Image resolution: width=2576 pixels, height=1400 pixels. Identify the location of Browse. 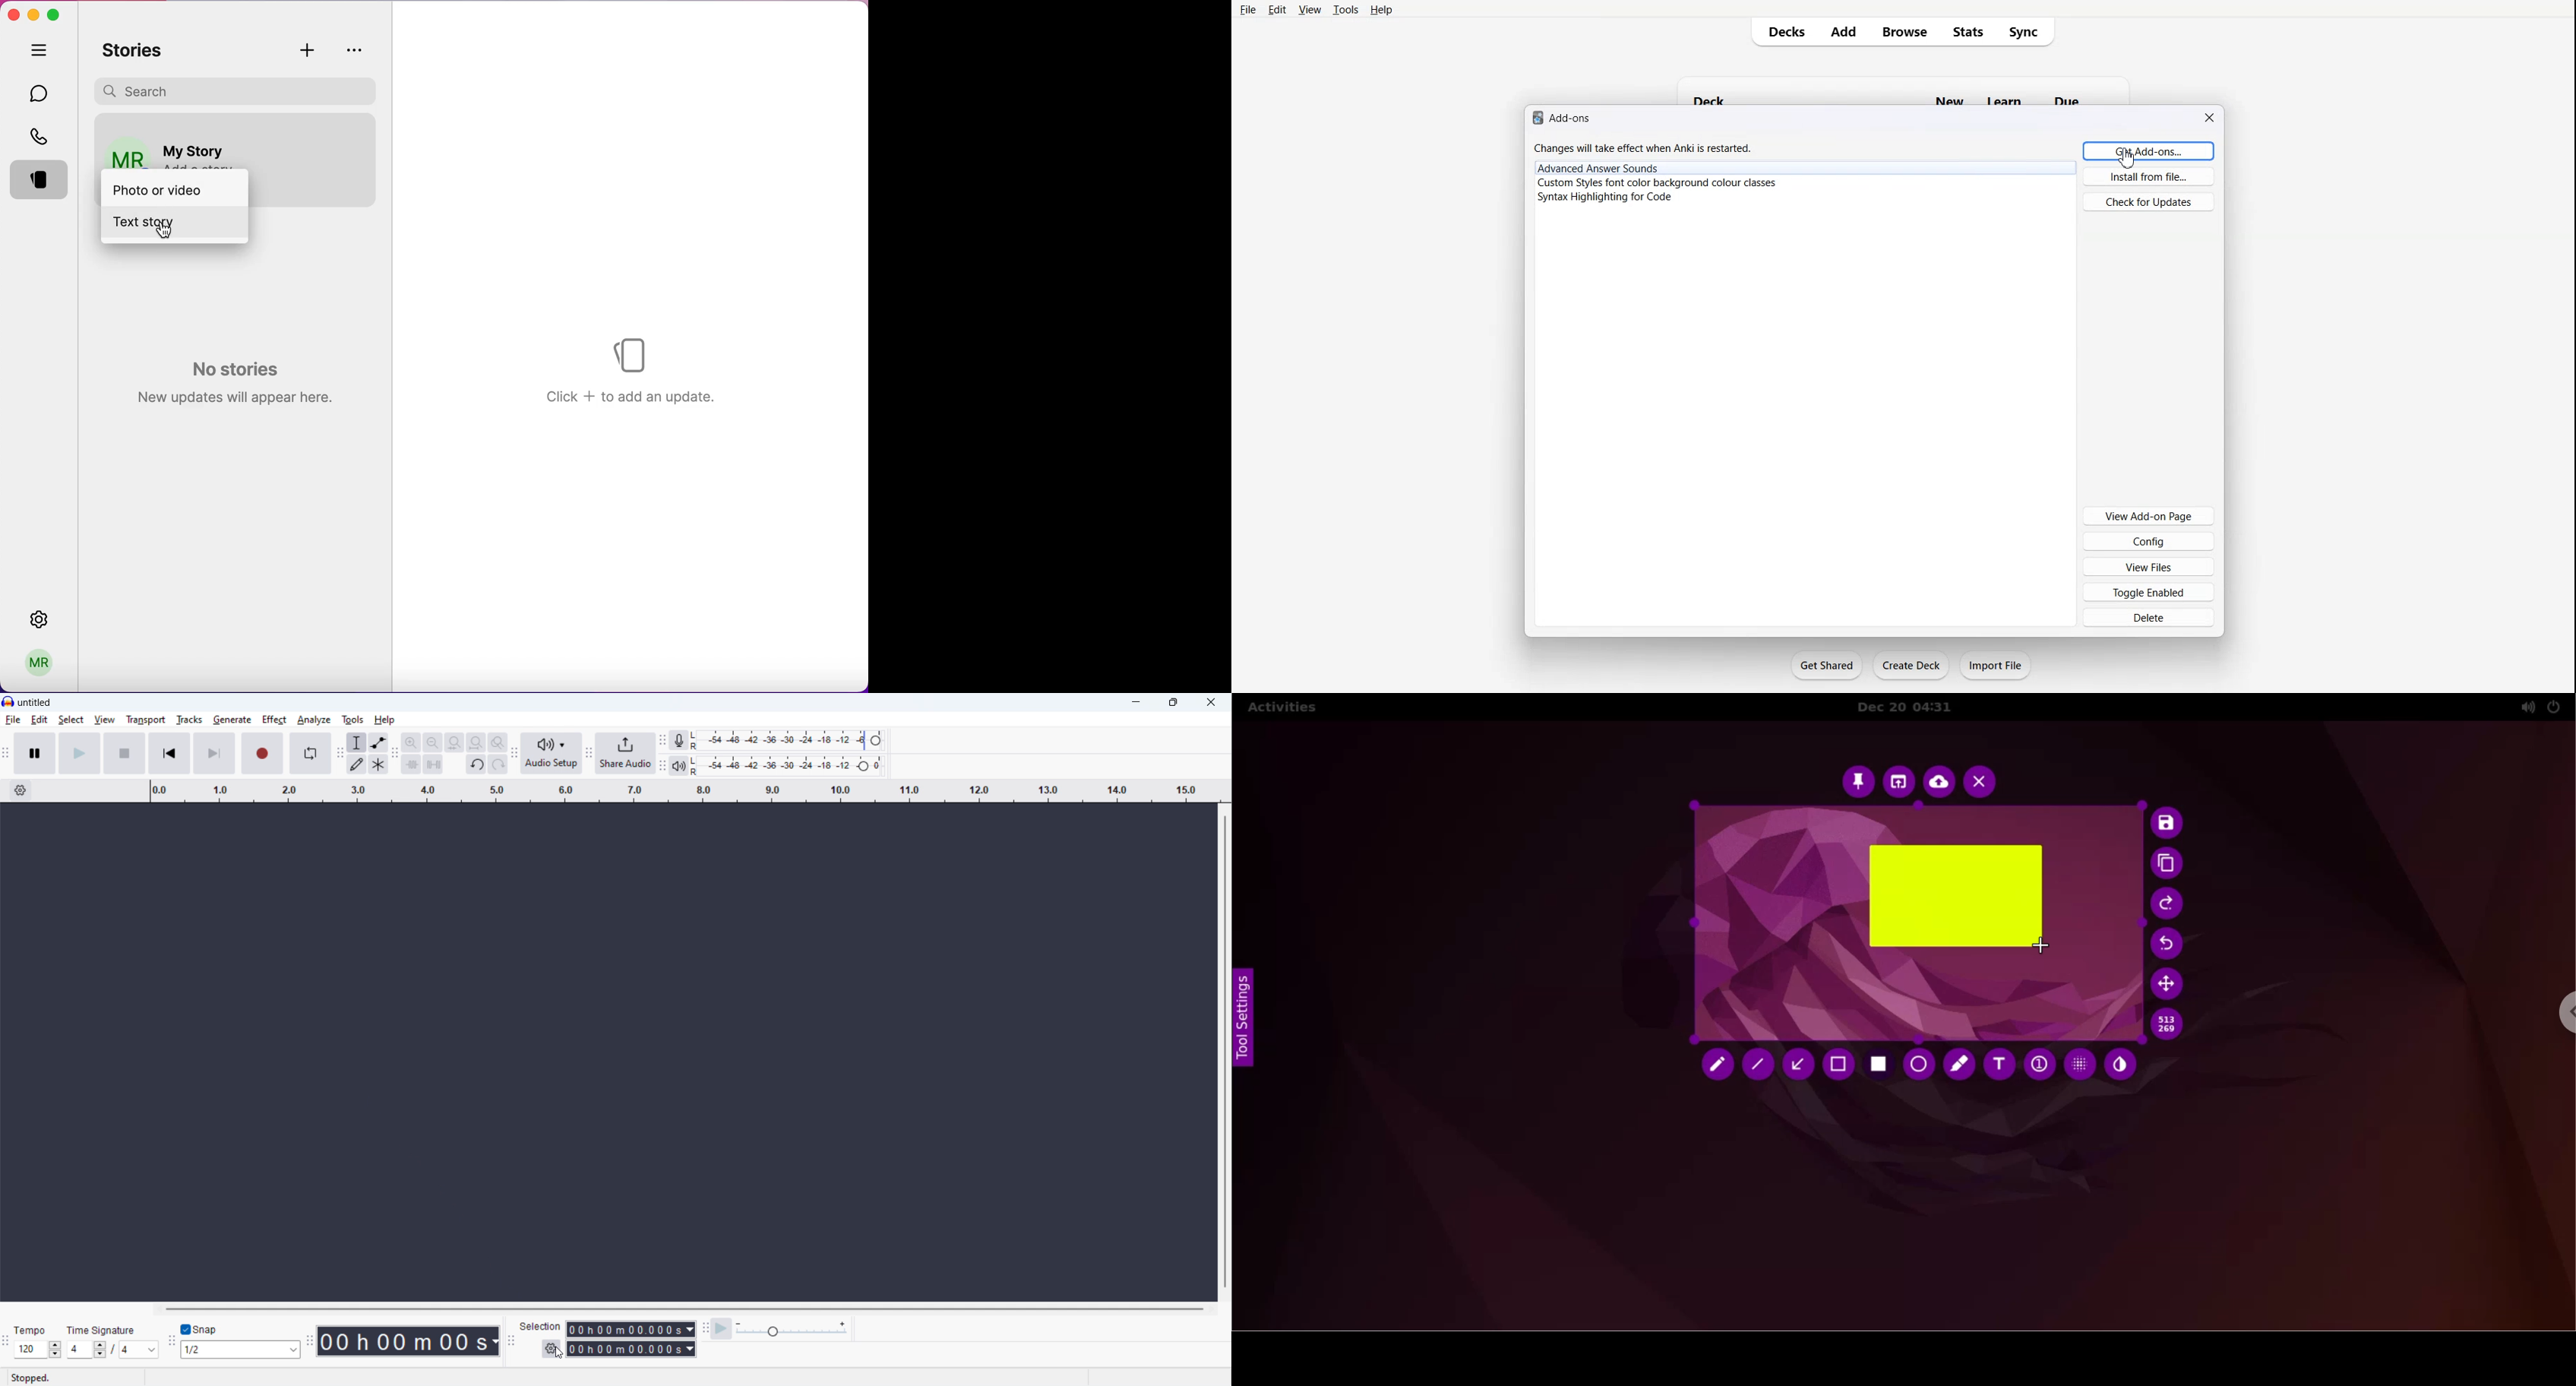
(1905, 31).